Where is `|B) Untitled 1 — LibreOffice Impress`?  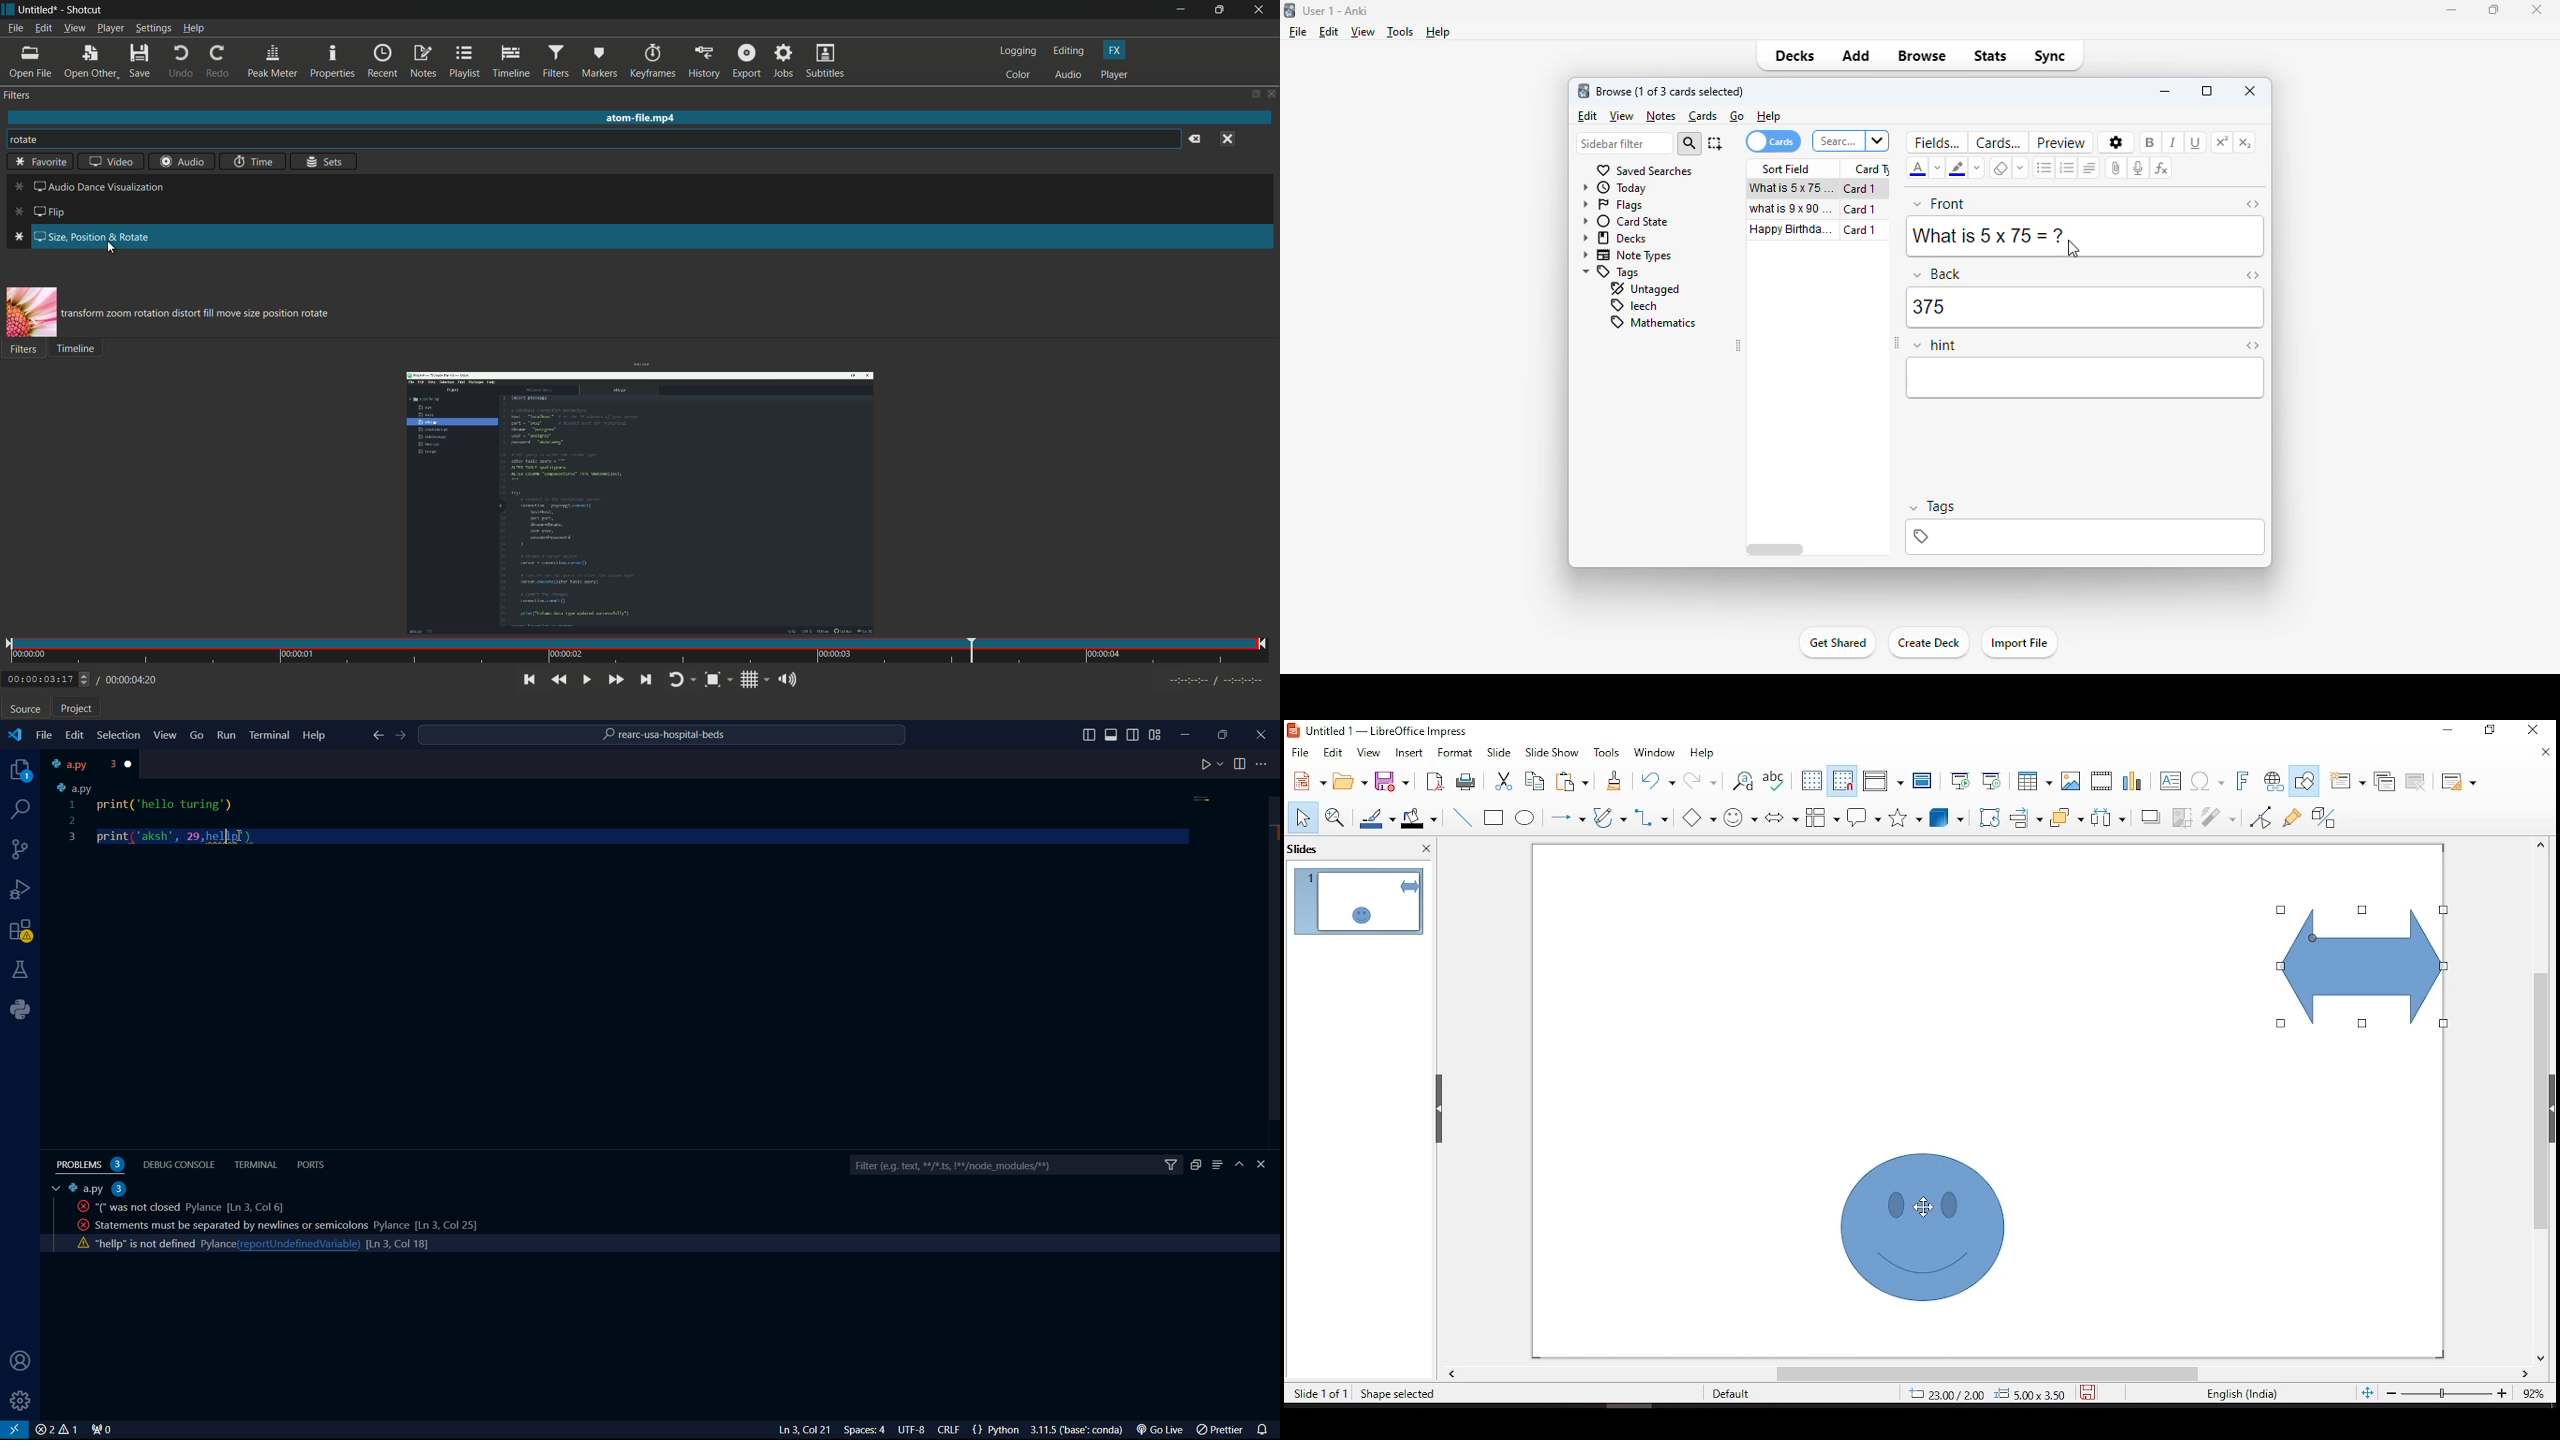
|B) Untitled 1 — LibreOffice Impress is located at coordinates (1378, 731).